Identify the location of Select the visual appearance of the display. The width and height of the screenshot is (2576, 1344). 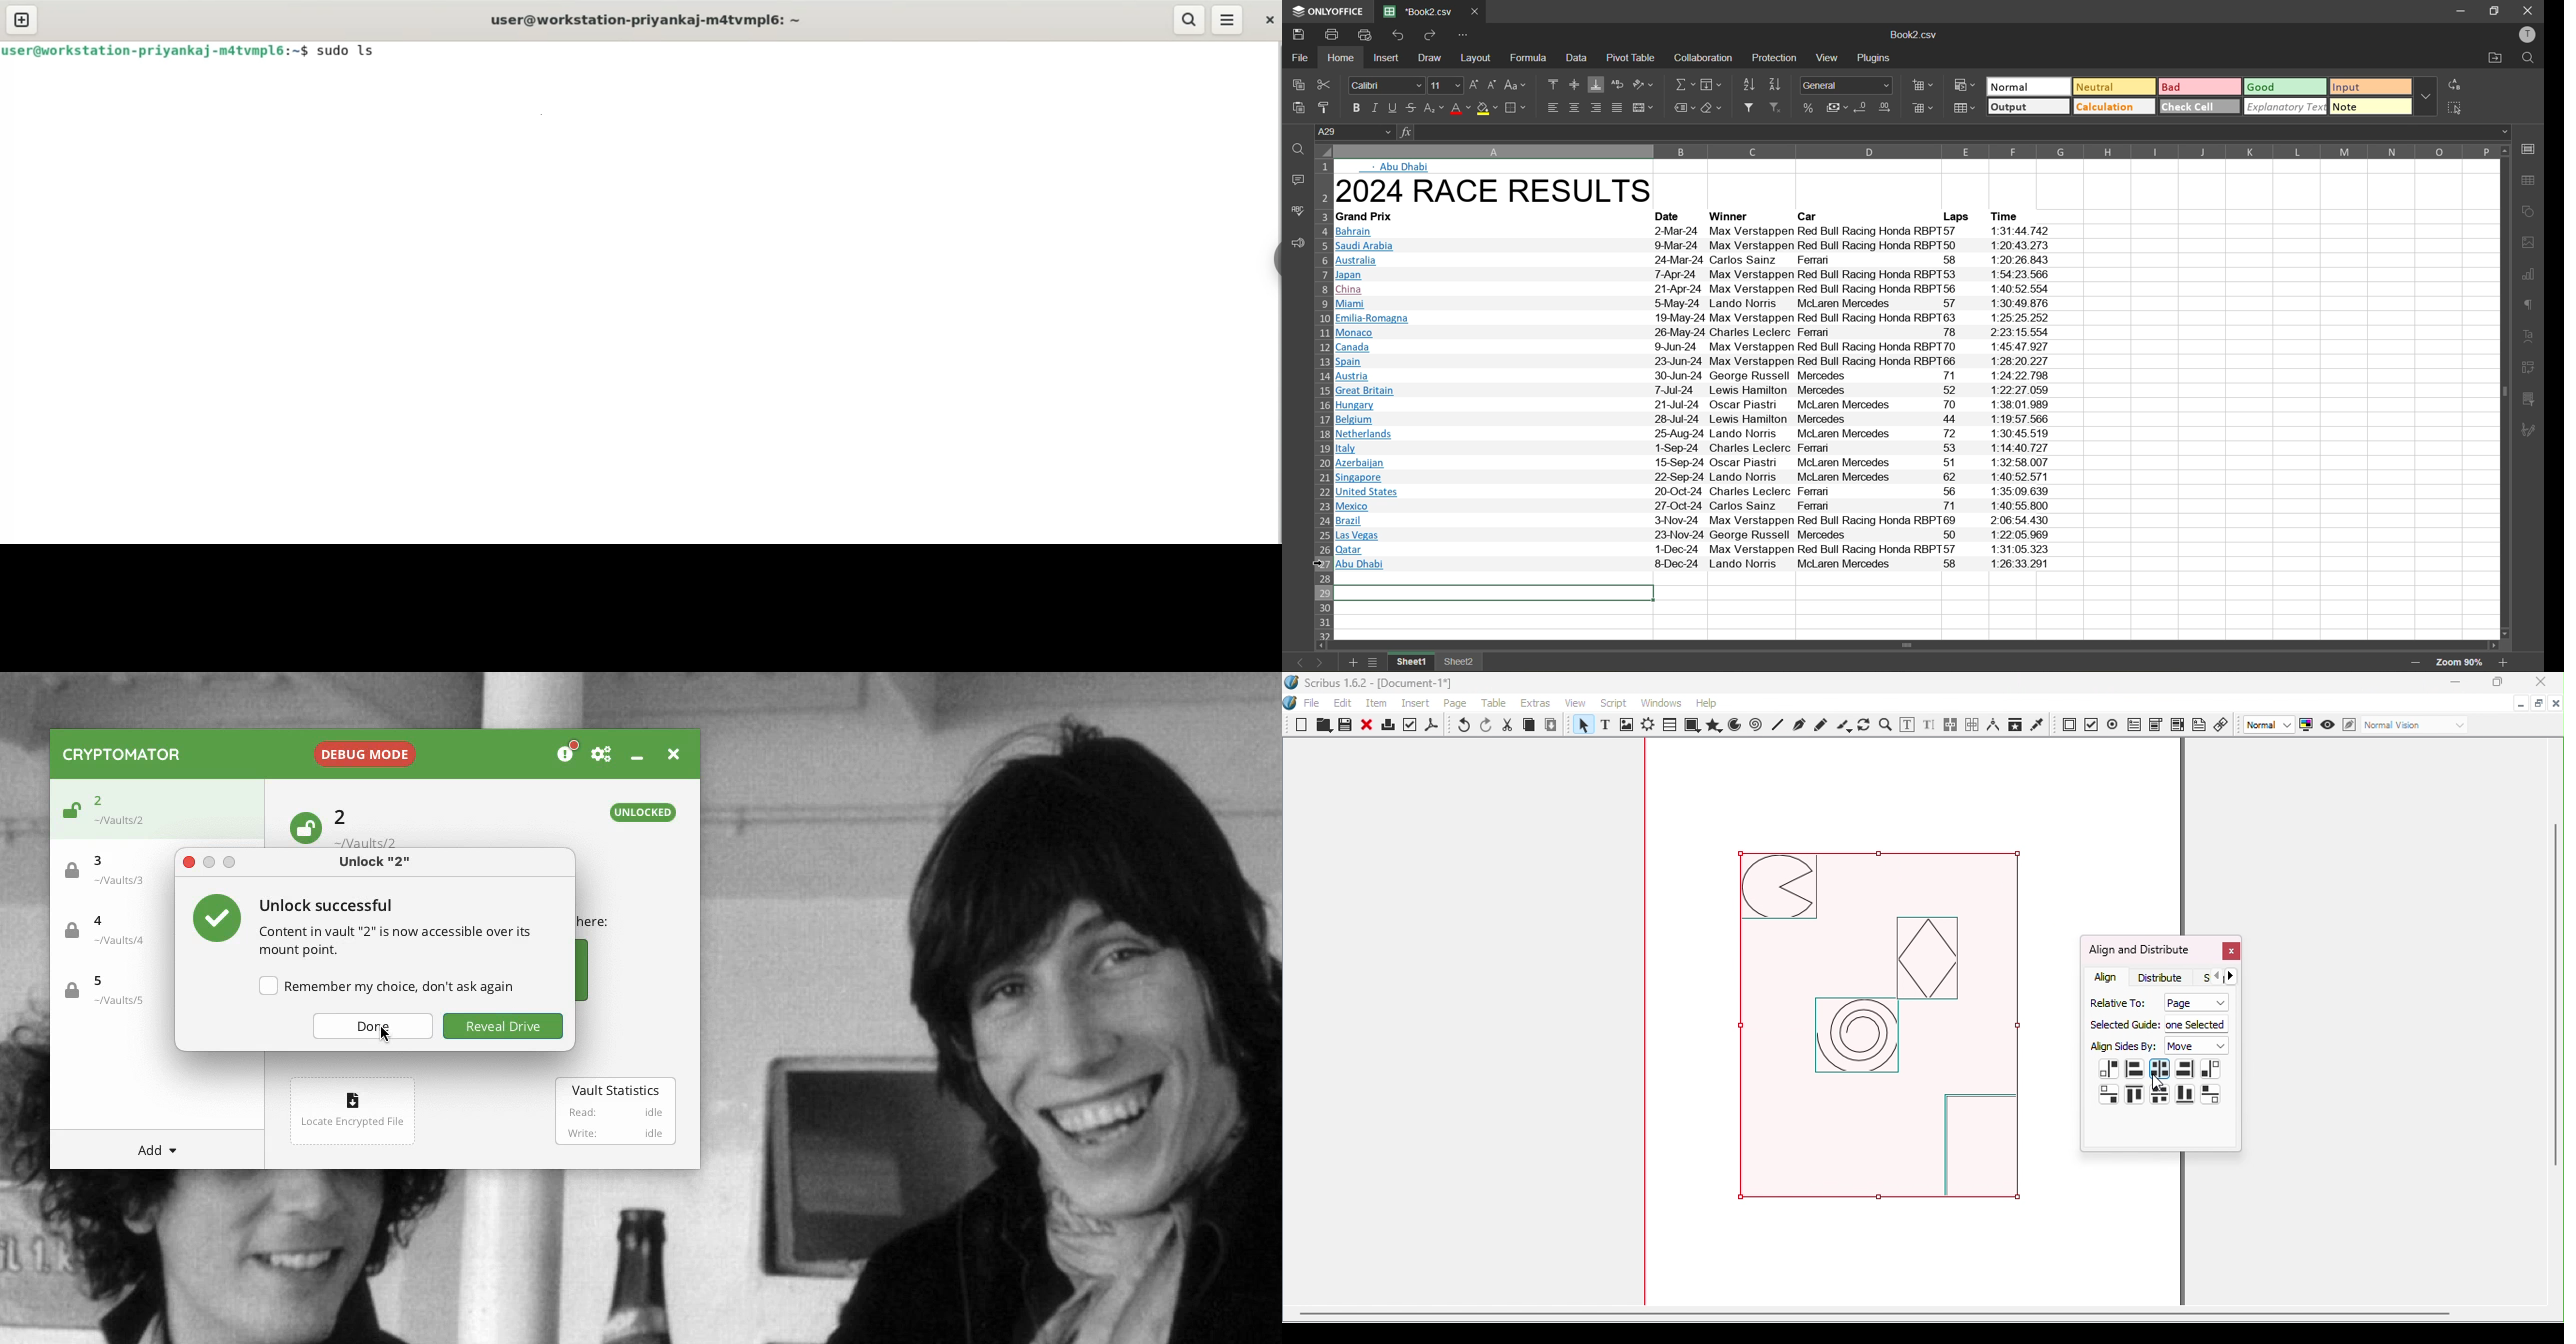
(2414, 725).